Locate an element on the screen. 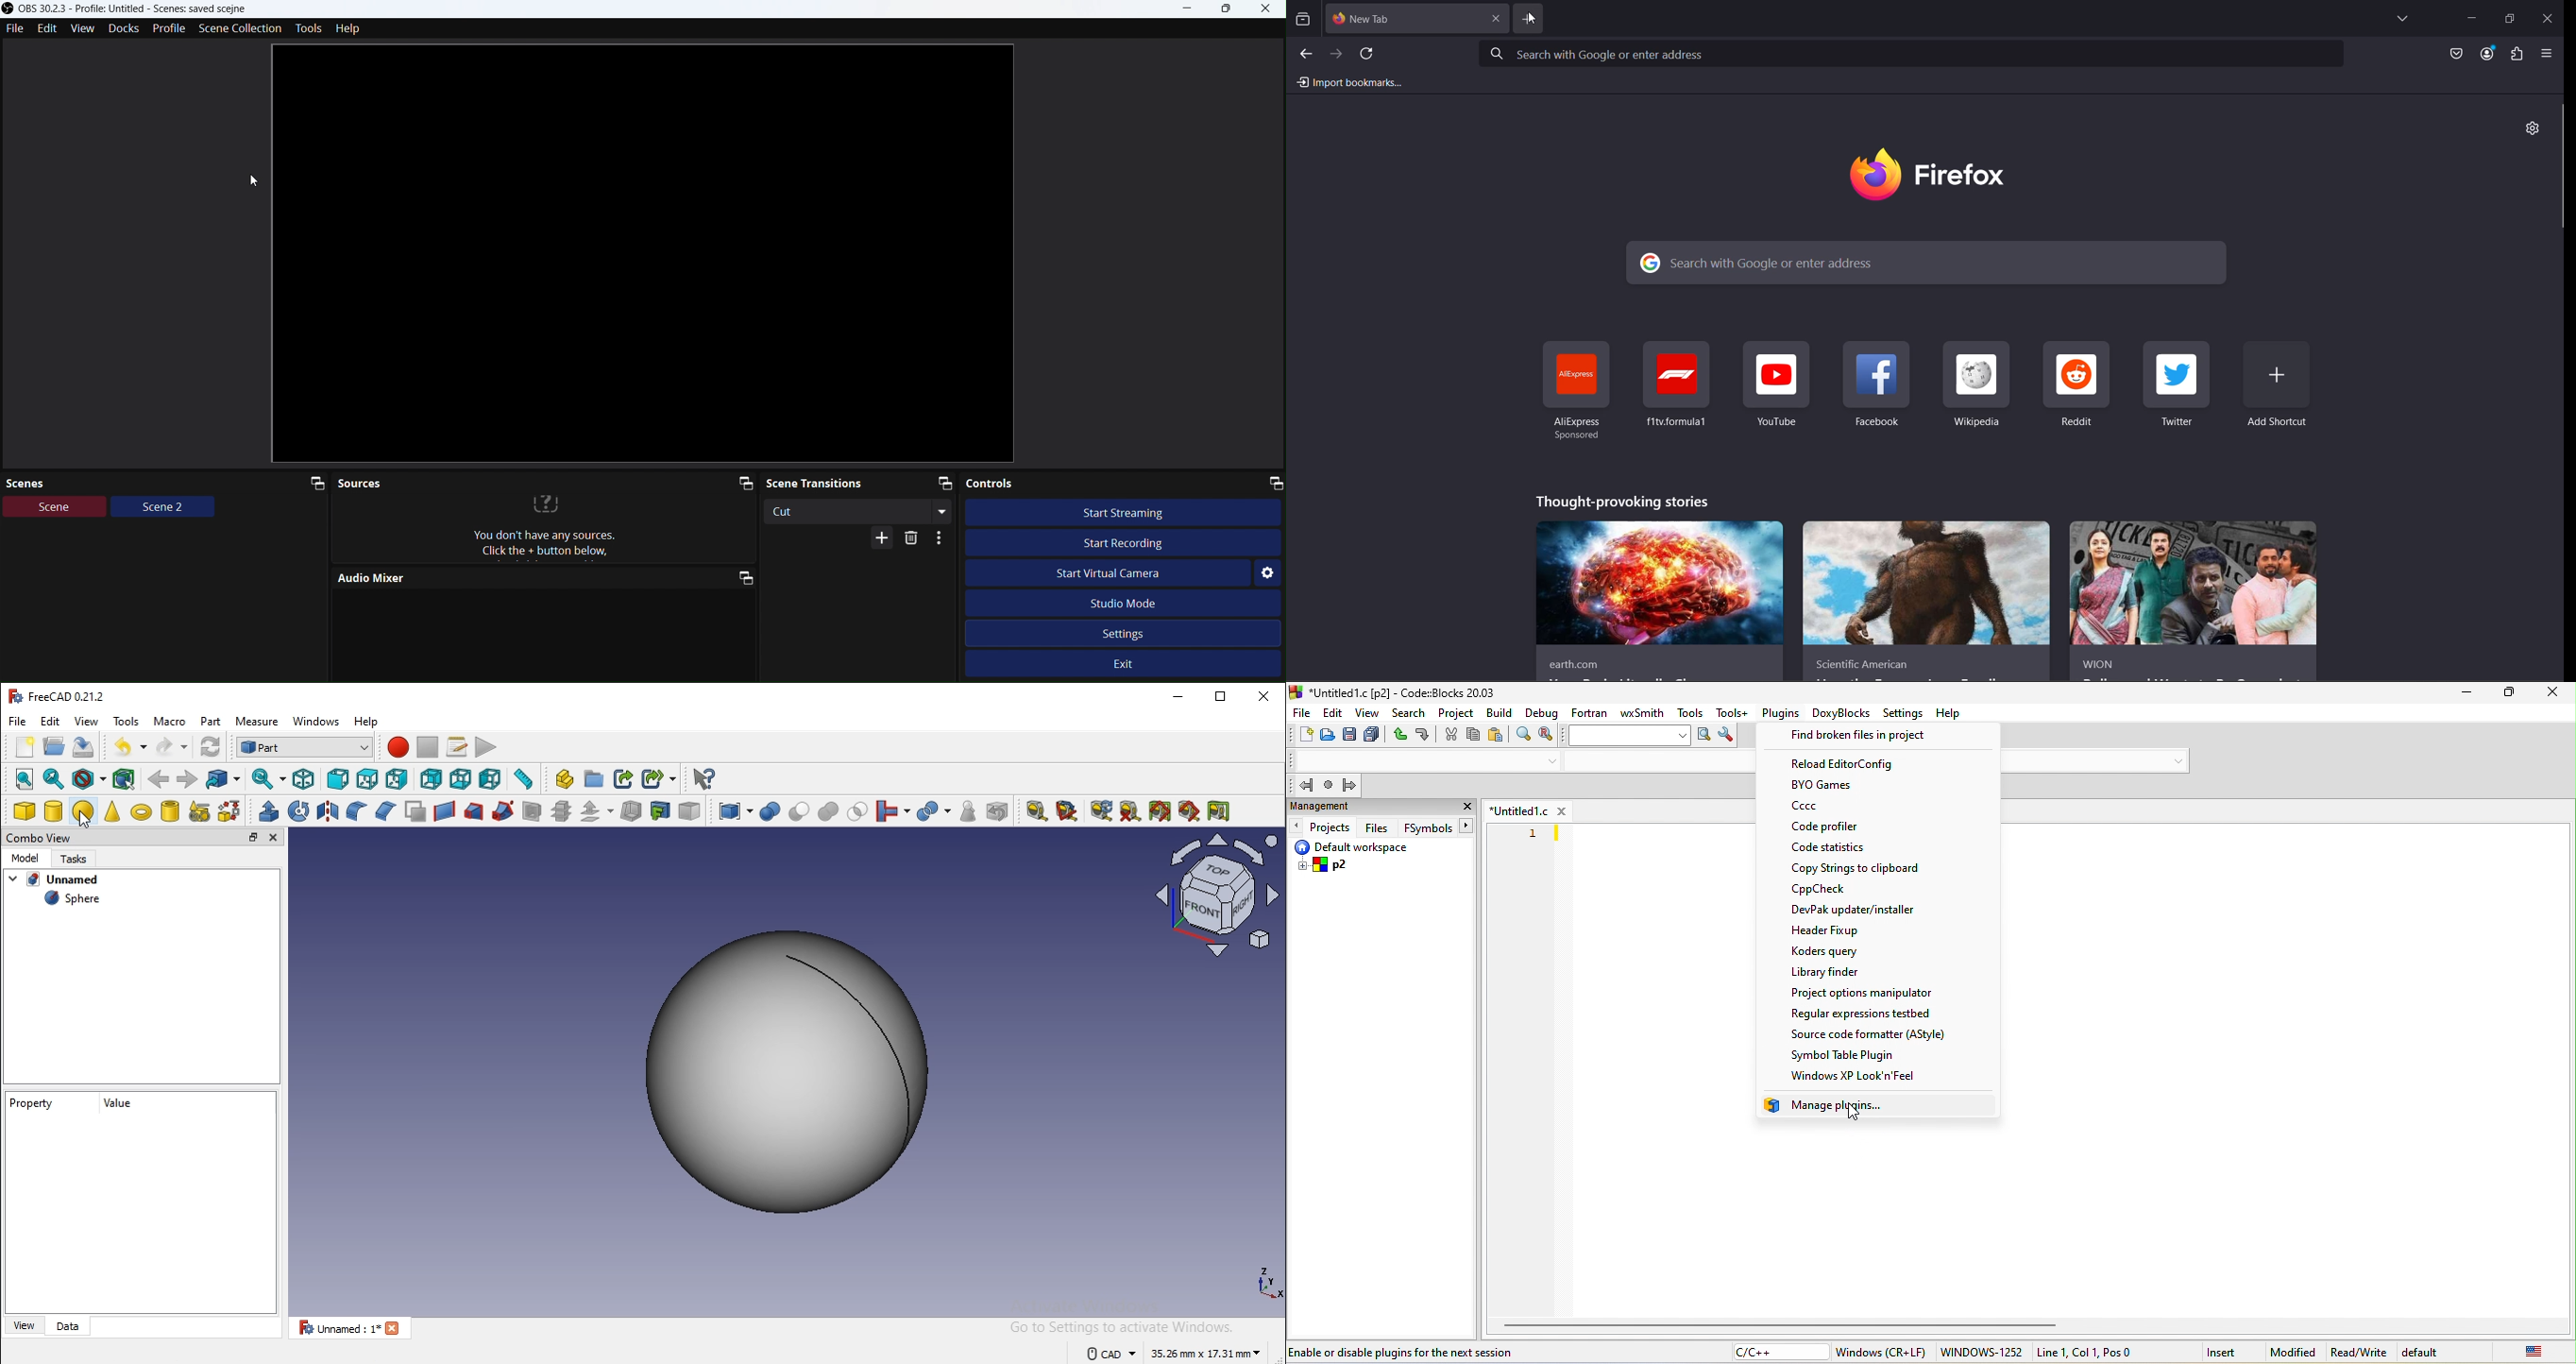 This screenshot has width=2576, height=1372. search   bar is located at coordinates (1914, 55).